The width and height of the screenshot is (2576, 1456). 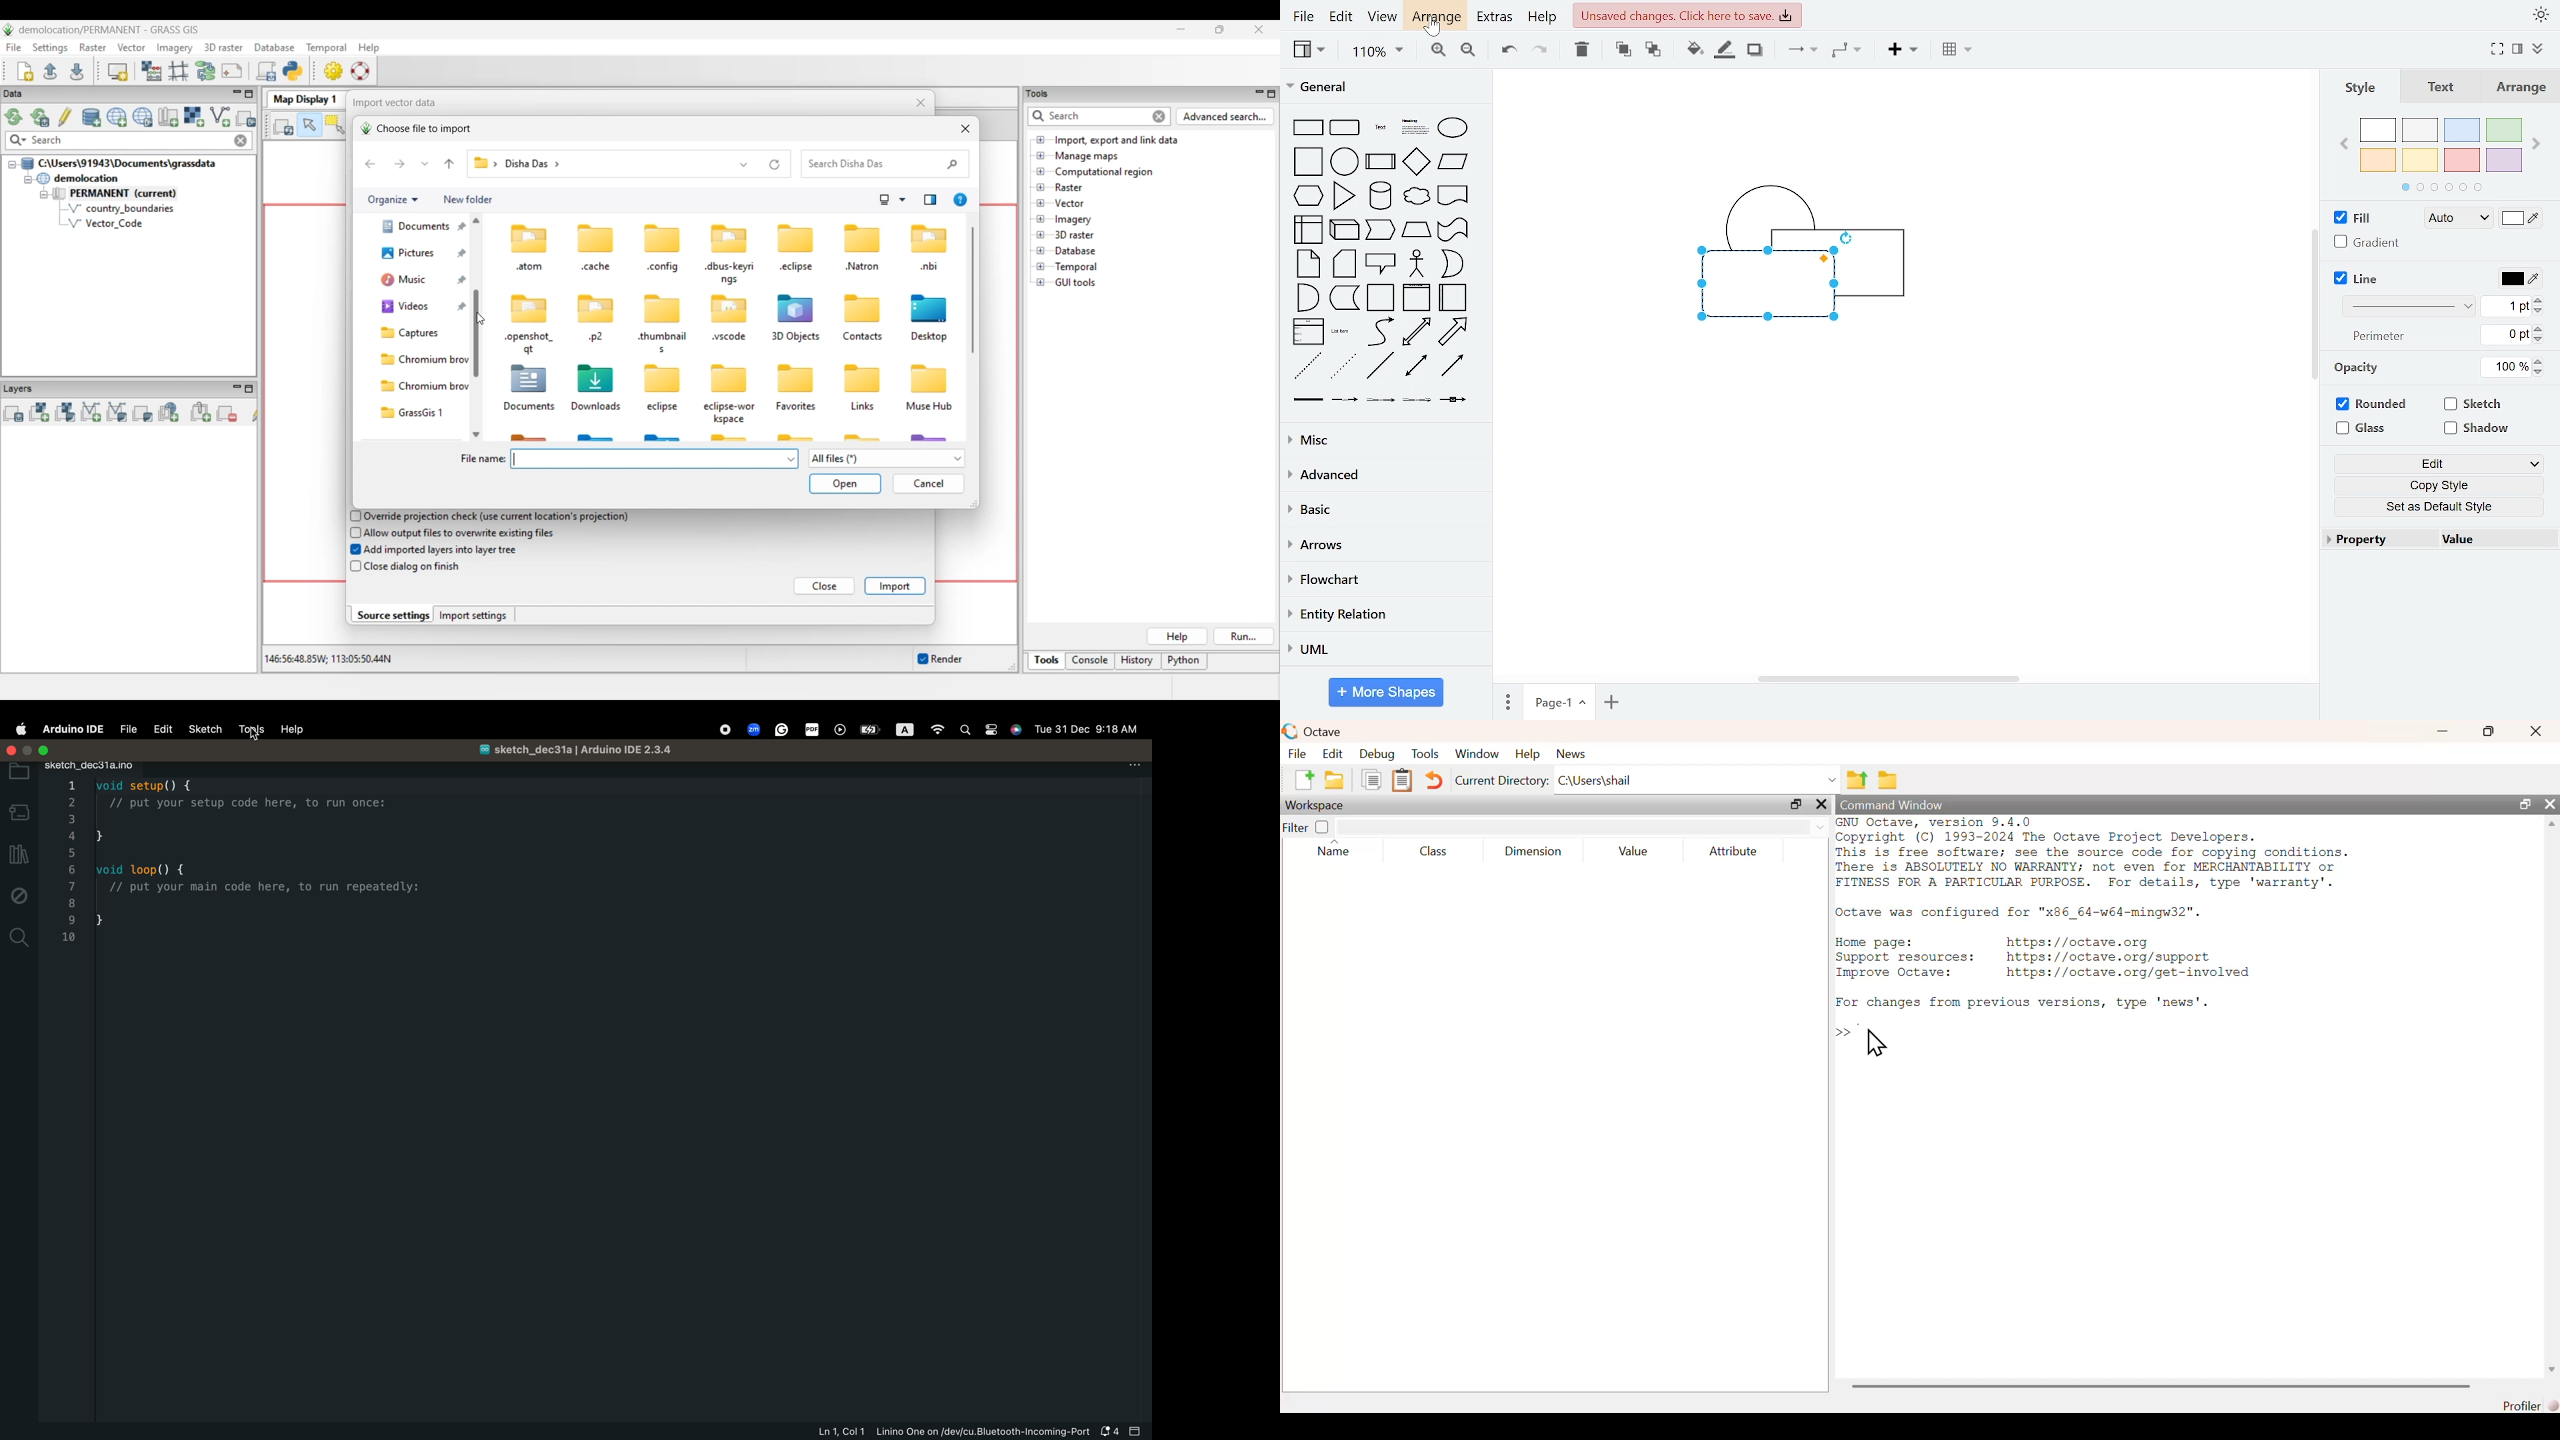 I want to click on set as default style, so click(x=2433, y=506).